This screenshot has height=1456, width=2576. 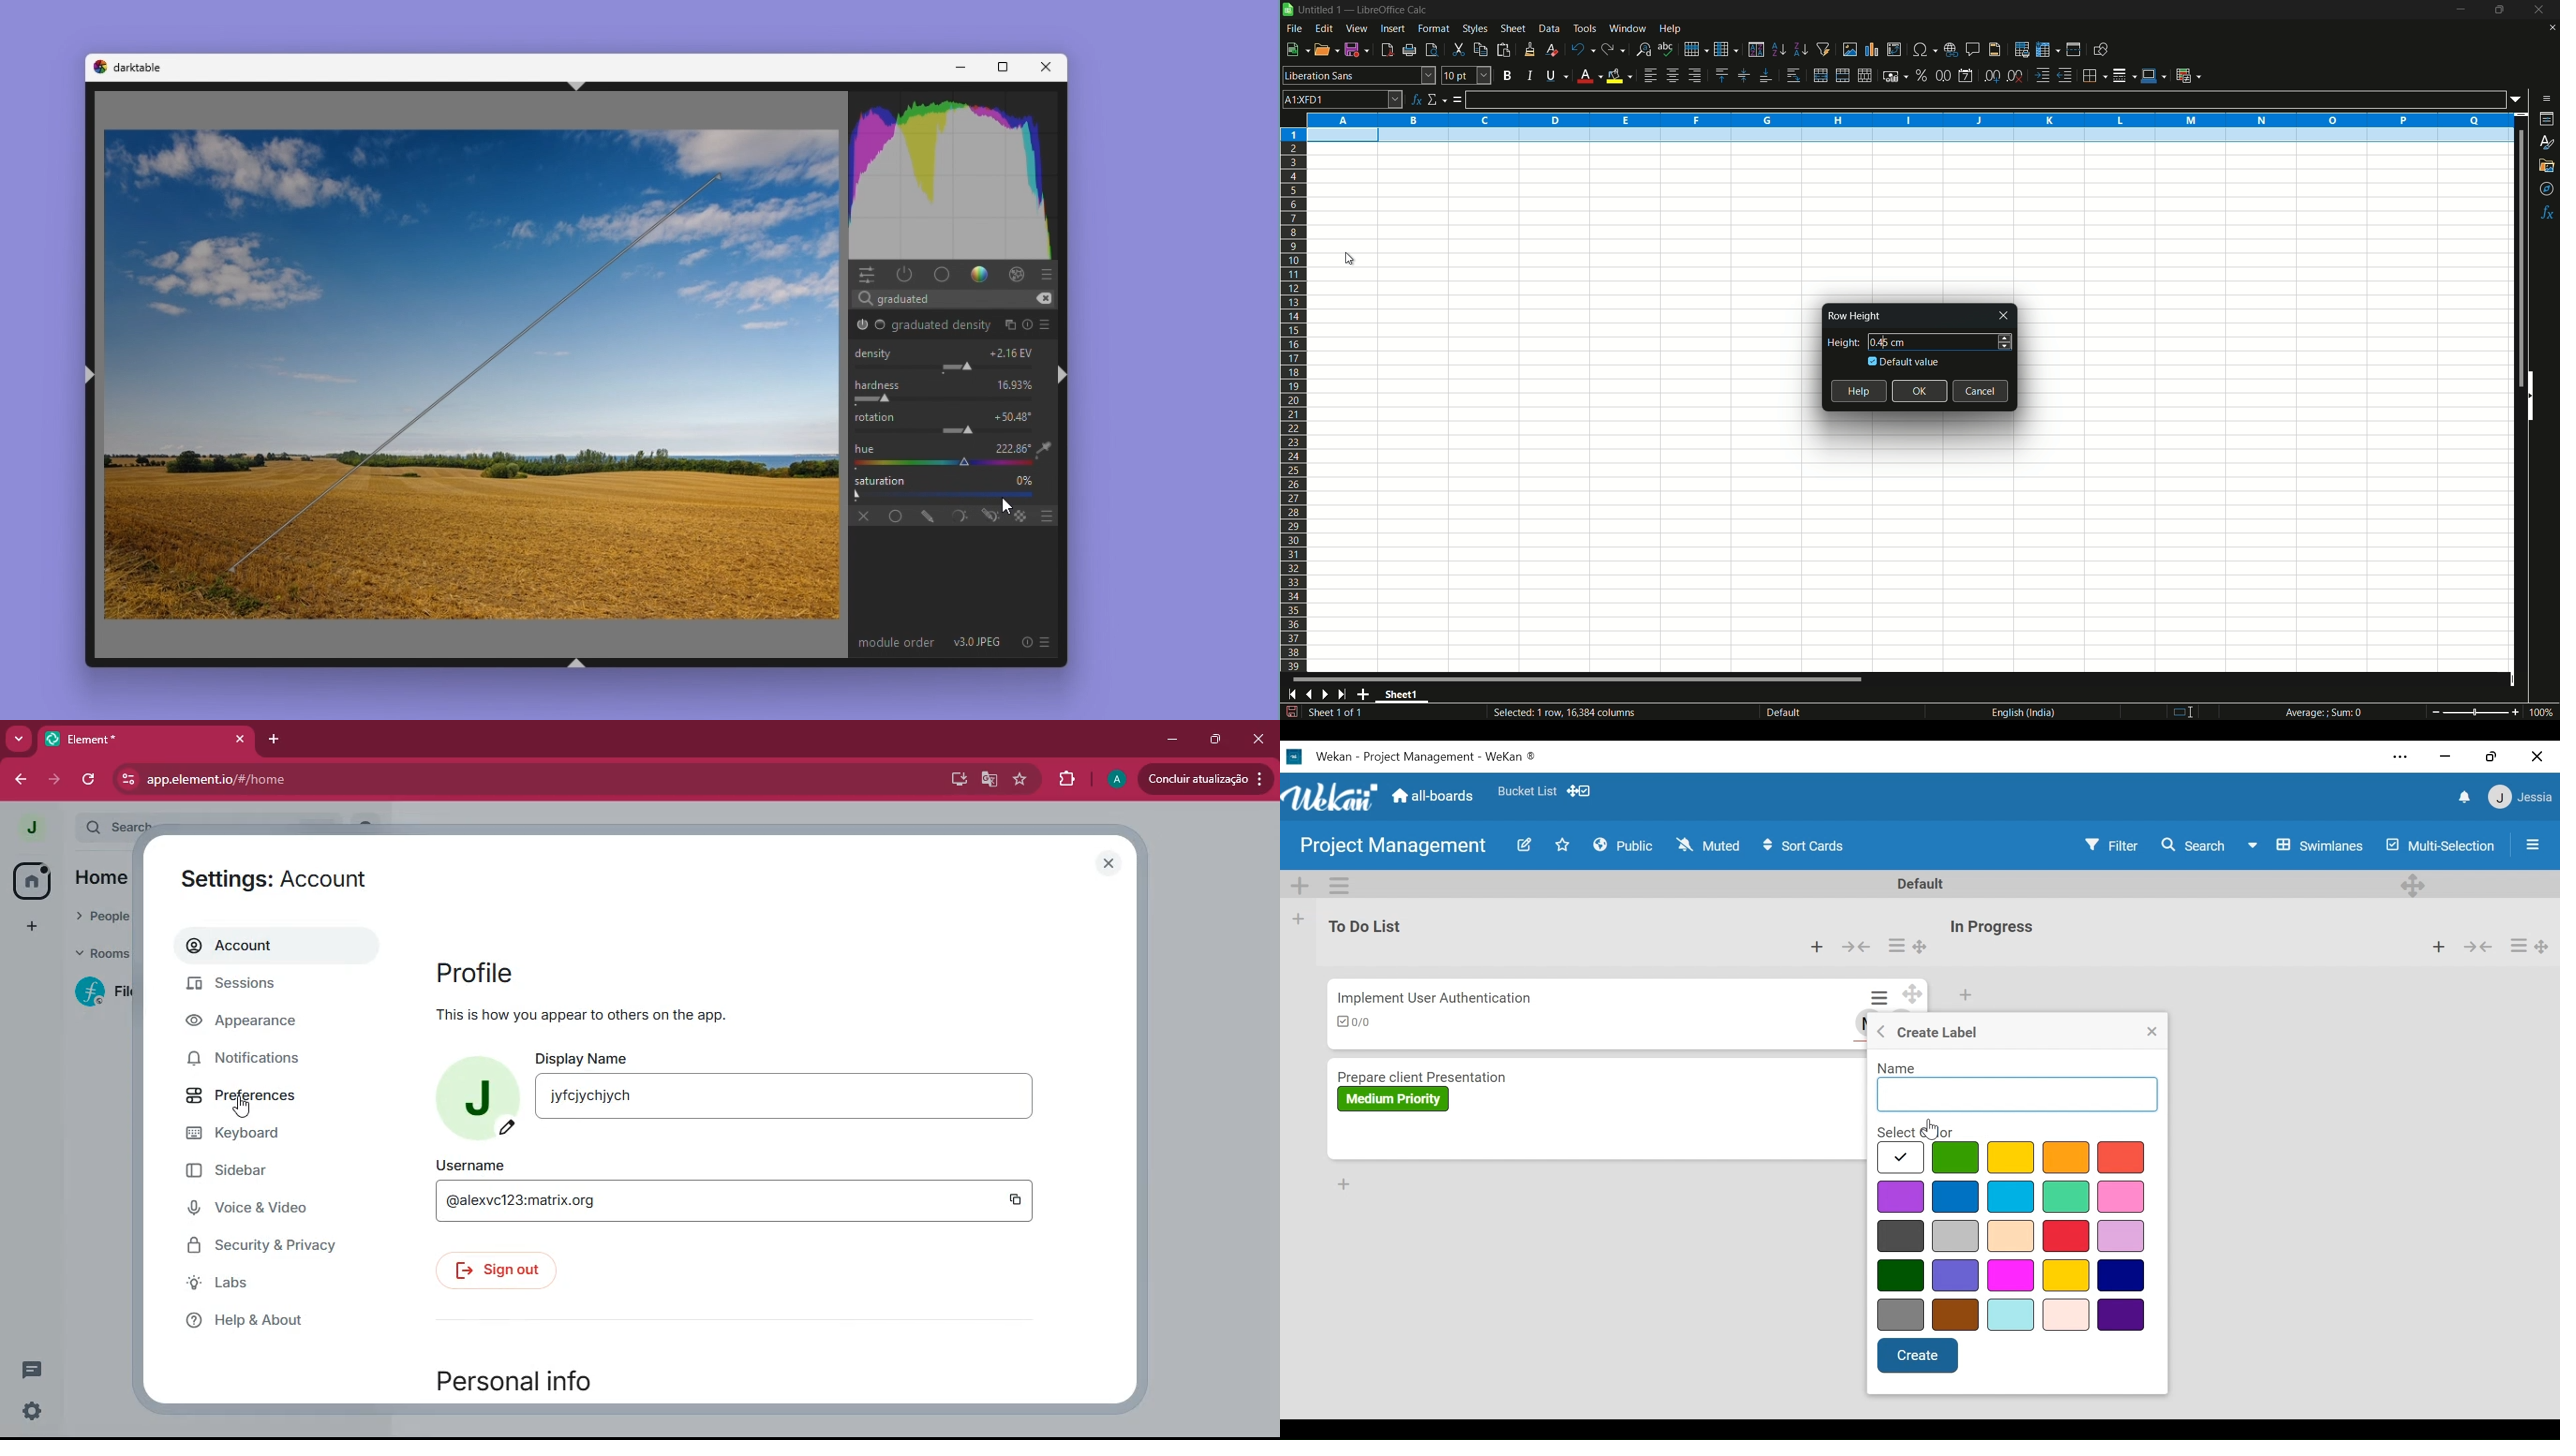 What do you see at coordinates (1579, 681) in the screenshot?
I see `scroll bar` at bounding box center [1579, 681].